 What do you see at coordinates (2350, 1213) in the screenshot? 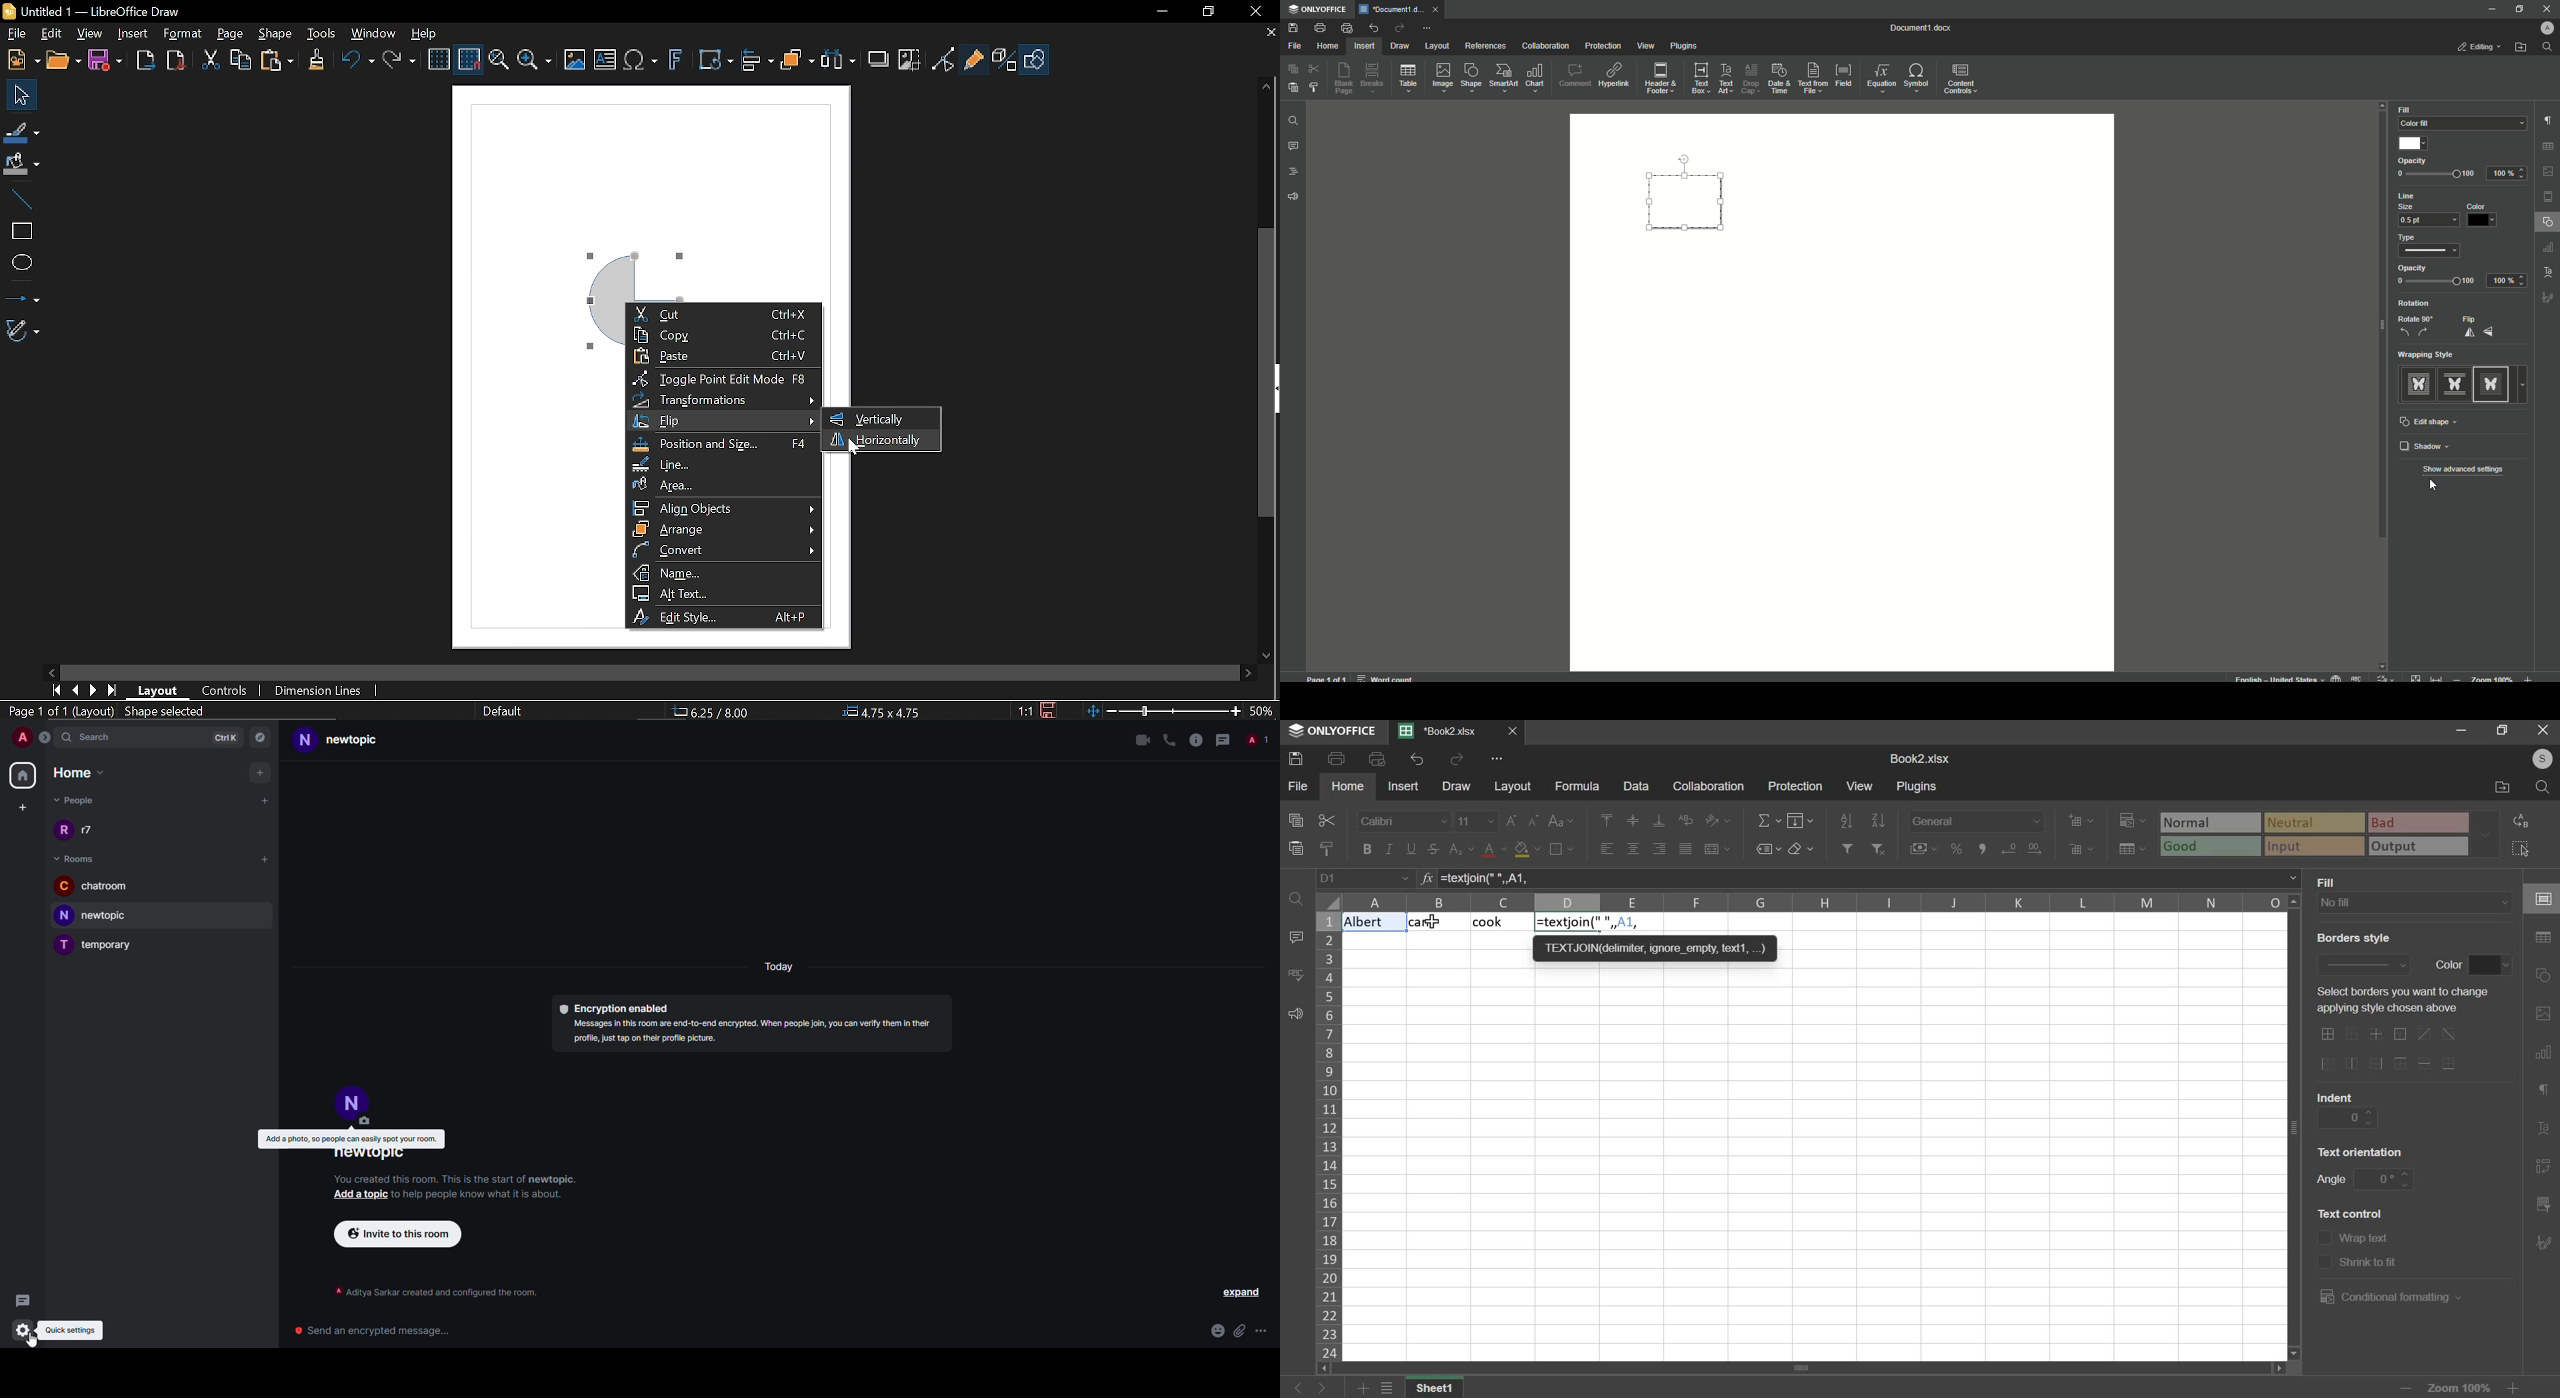
I see `text` at bounding box center [2350, 1213].